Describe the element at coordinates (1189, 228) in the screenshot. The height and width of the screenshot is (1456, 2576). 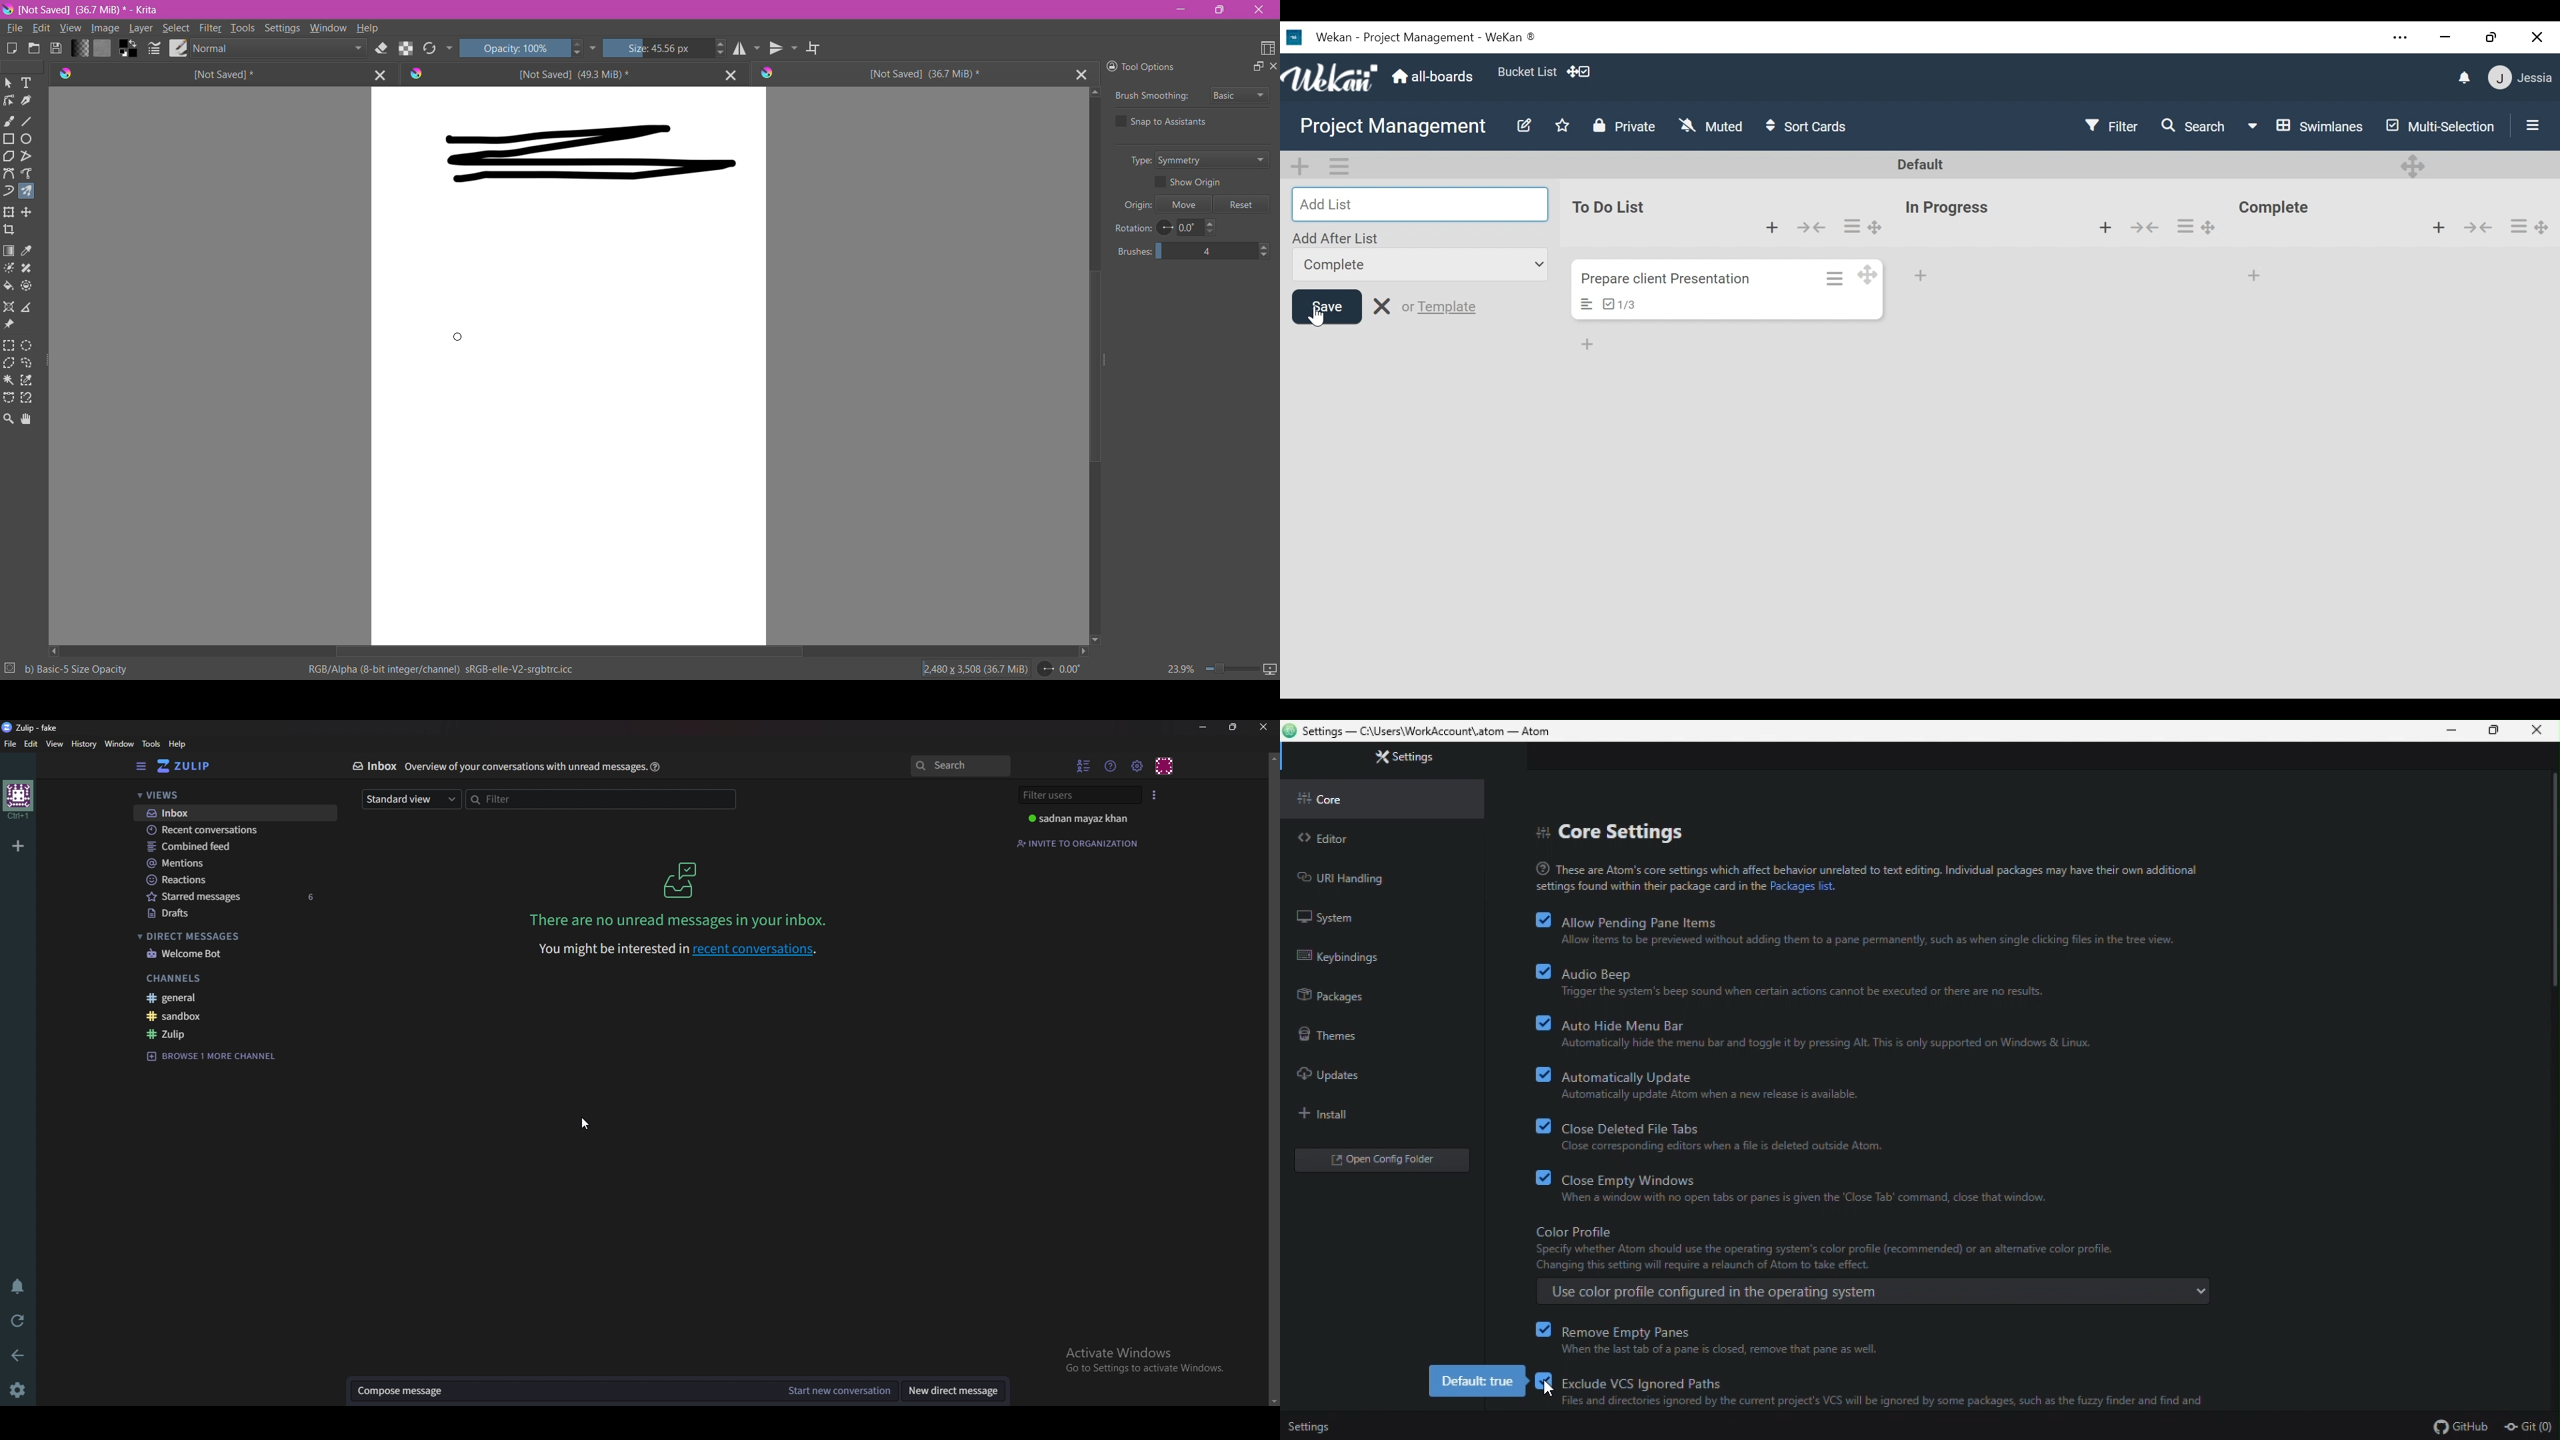
I see `Set Rotation Level` at that location.